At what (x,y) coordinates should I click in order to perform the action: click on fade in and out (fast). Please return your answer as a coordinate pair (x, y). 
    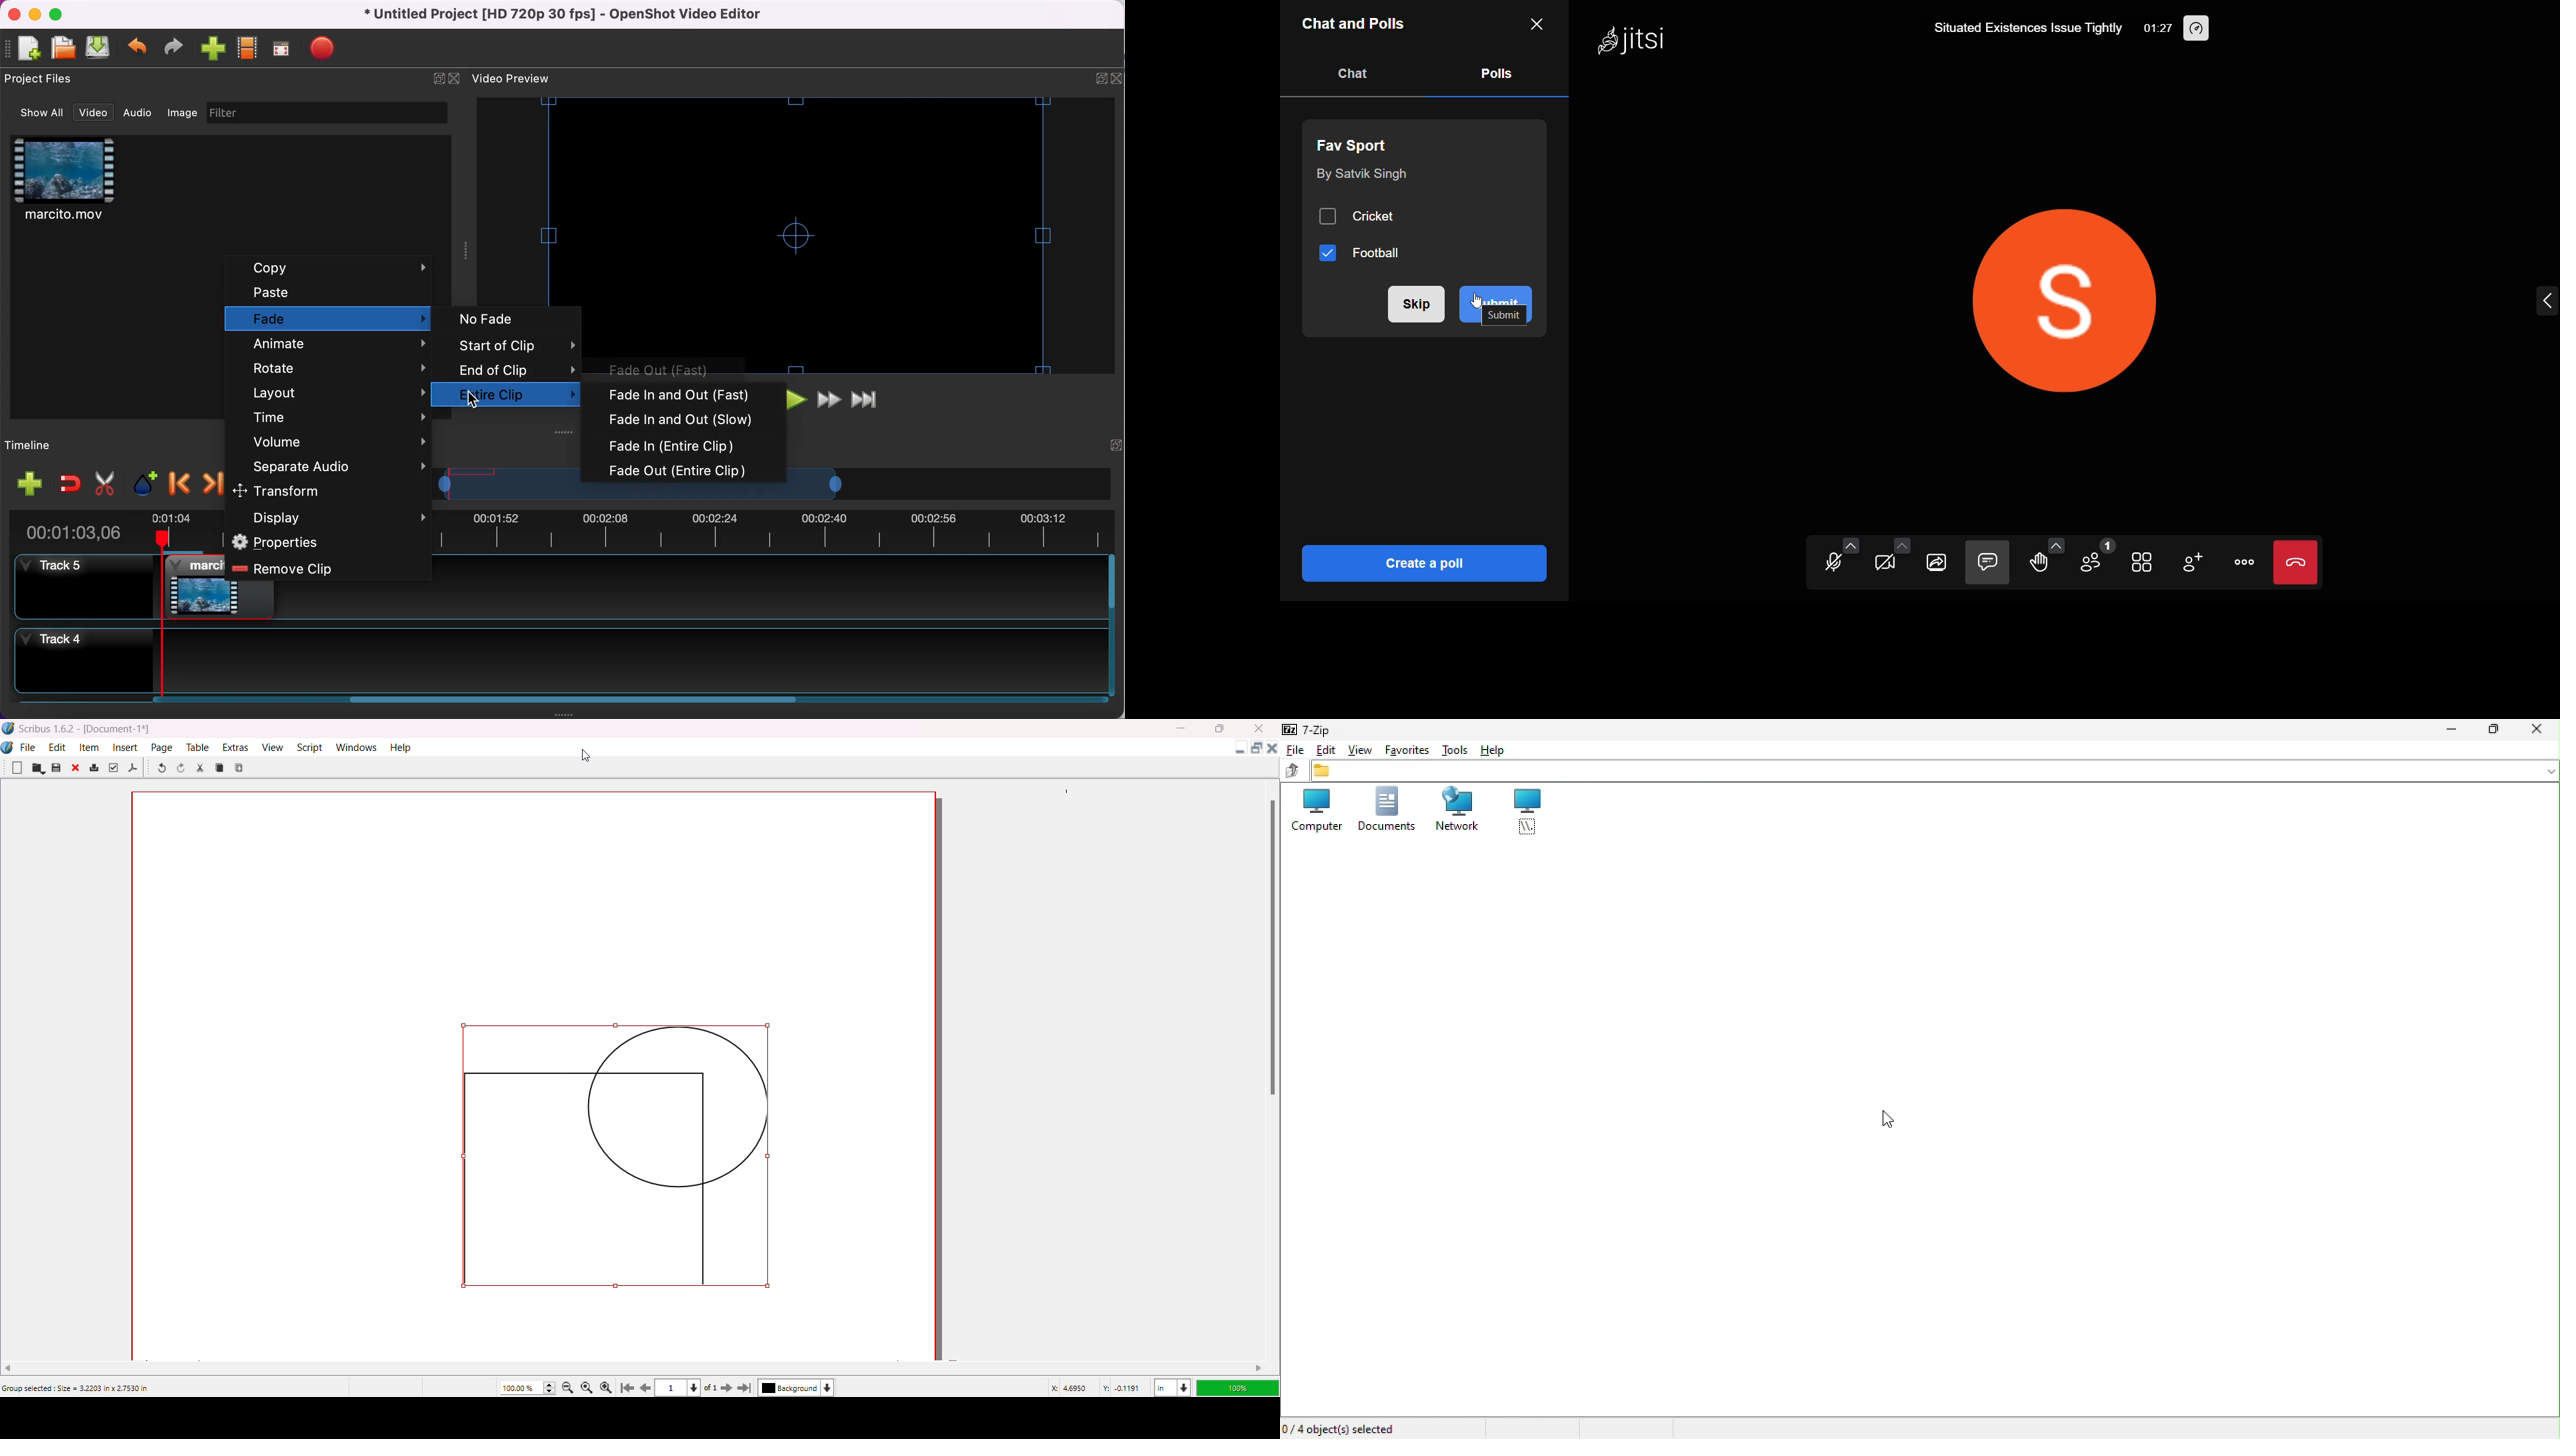
    Looking at the image, I should click on (687, 394).